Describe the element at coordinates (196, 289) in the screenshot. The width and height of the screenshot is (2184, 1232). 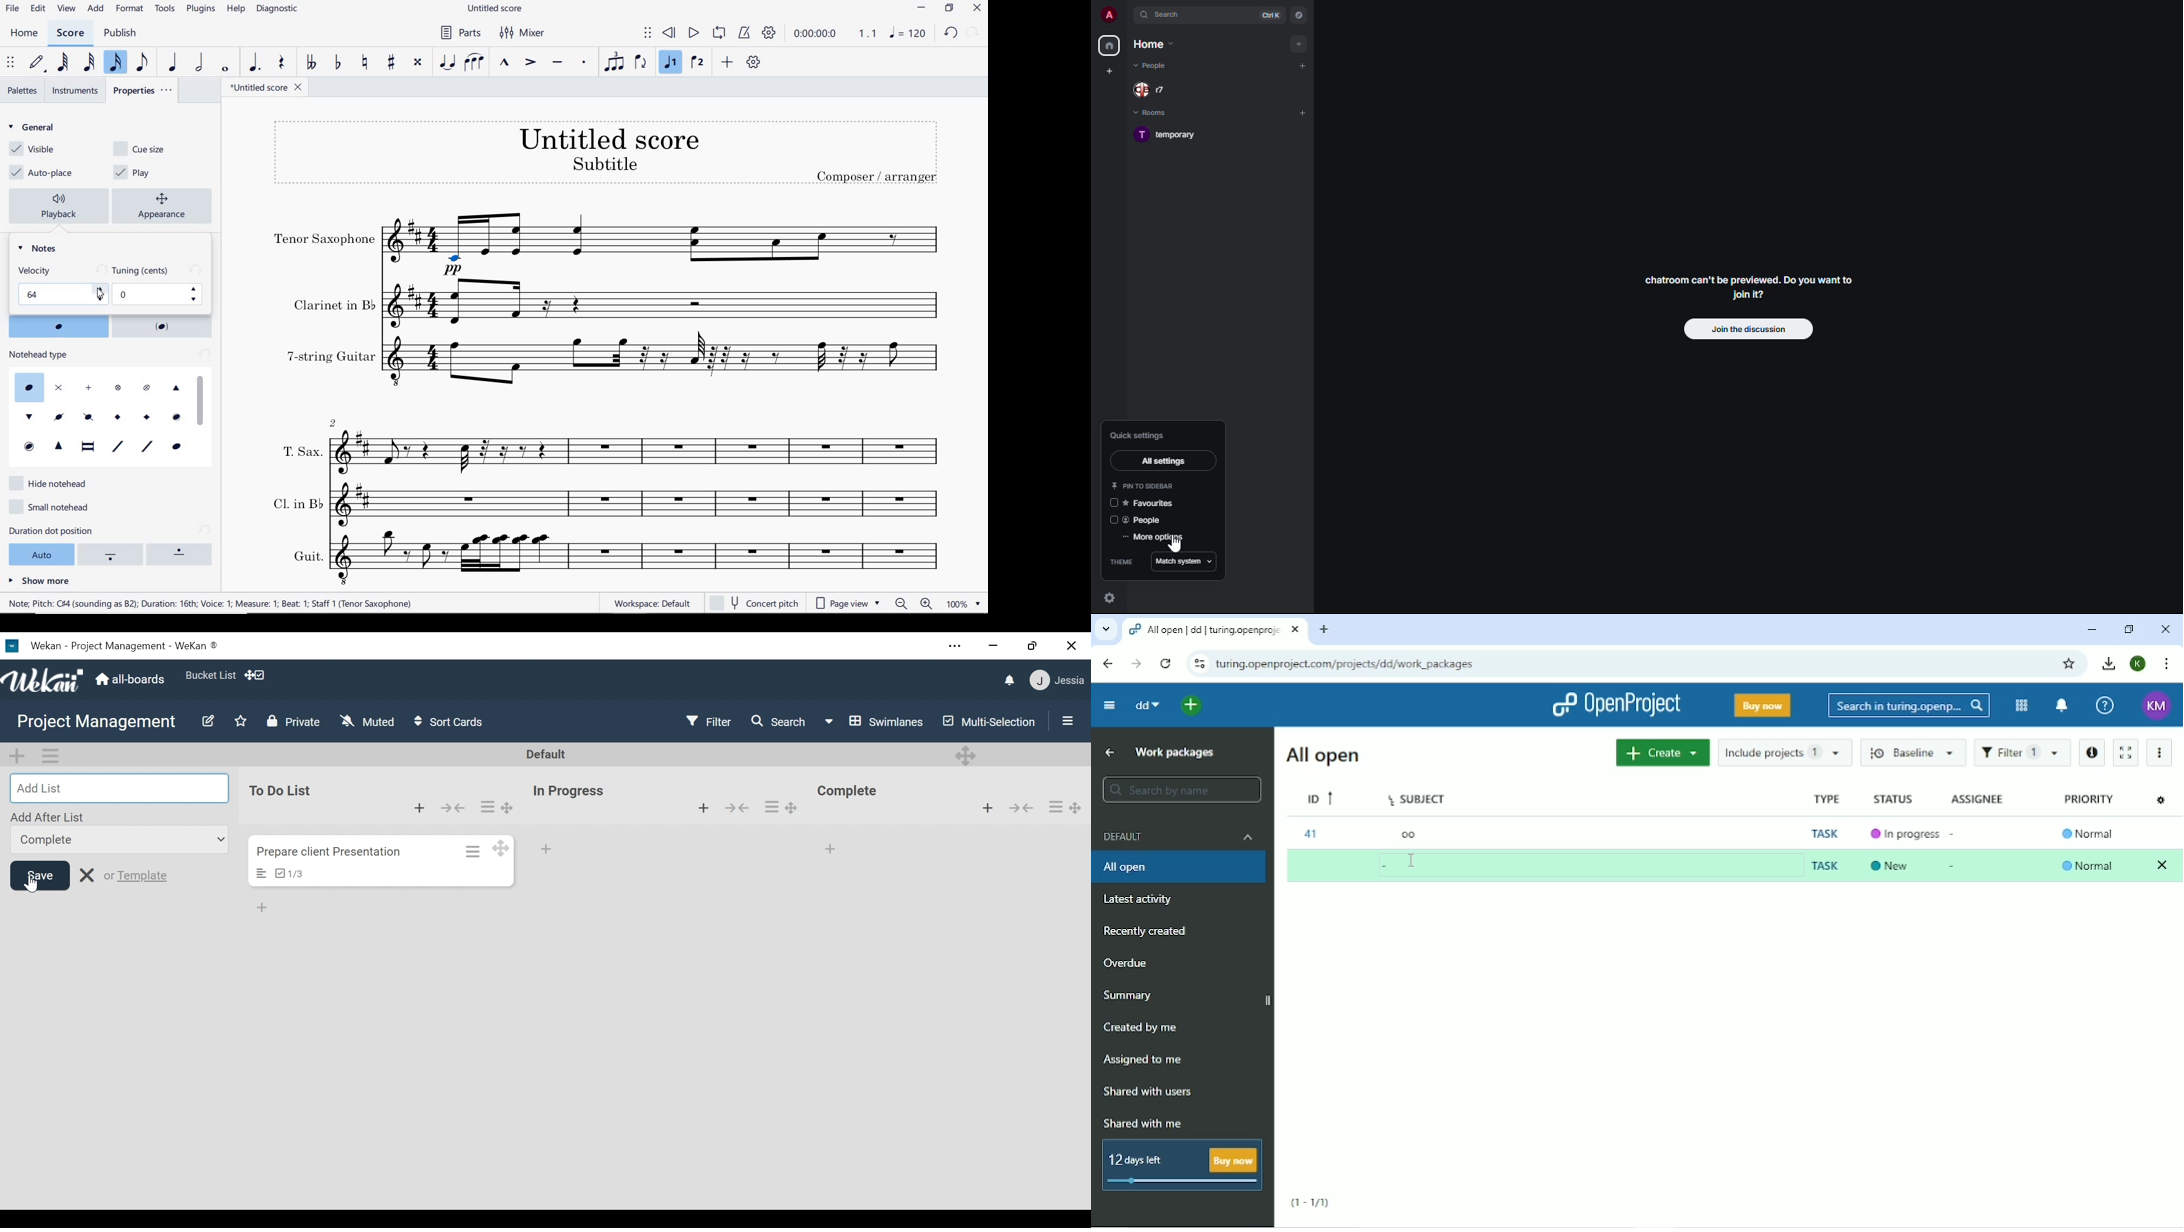
I see `increase` at that location.